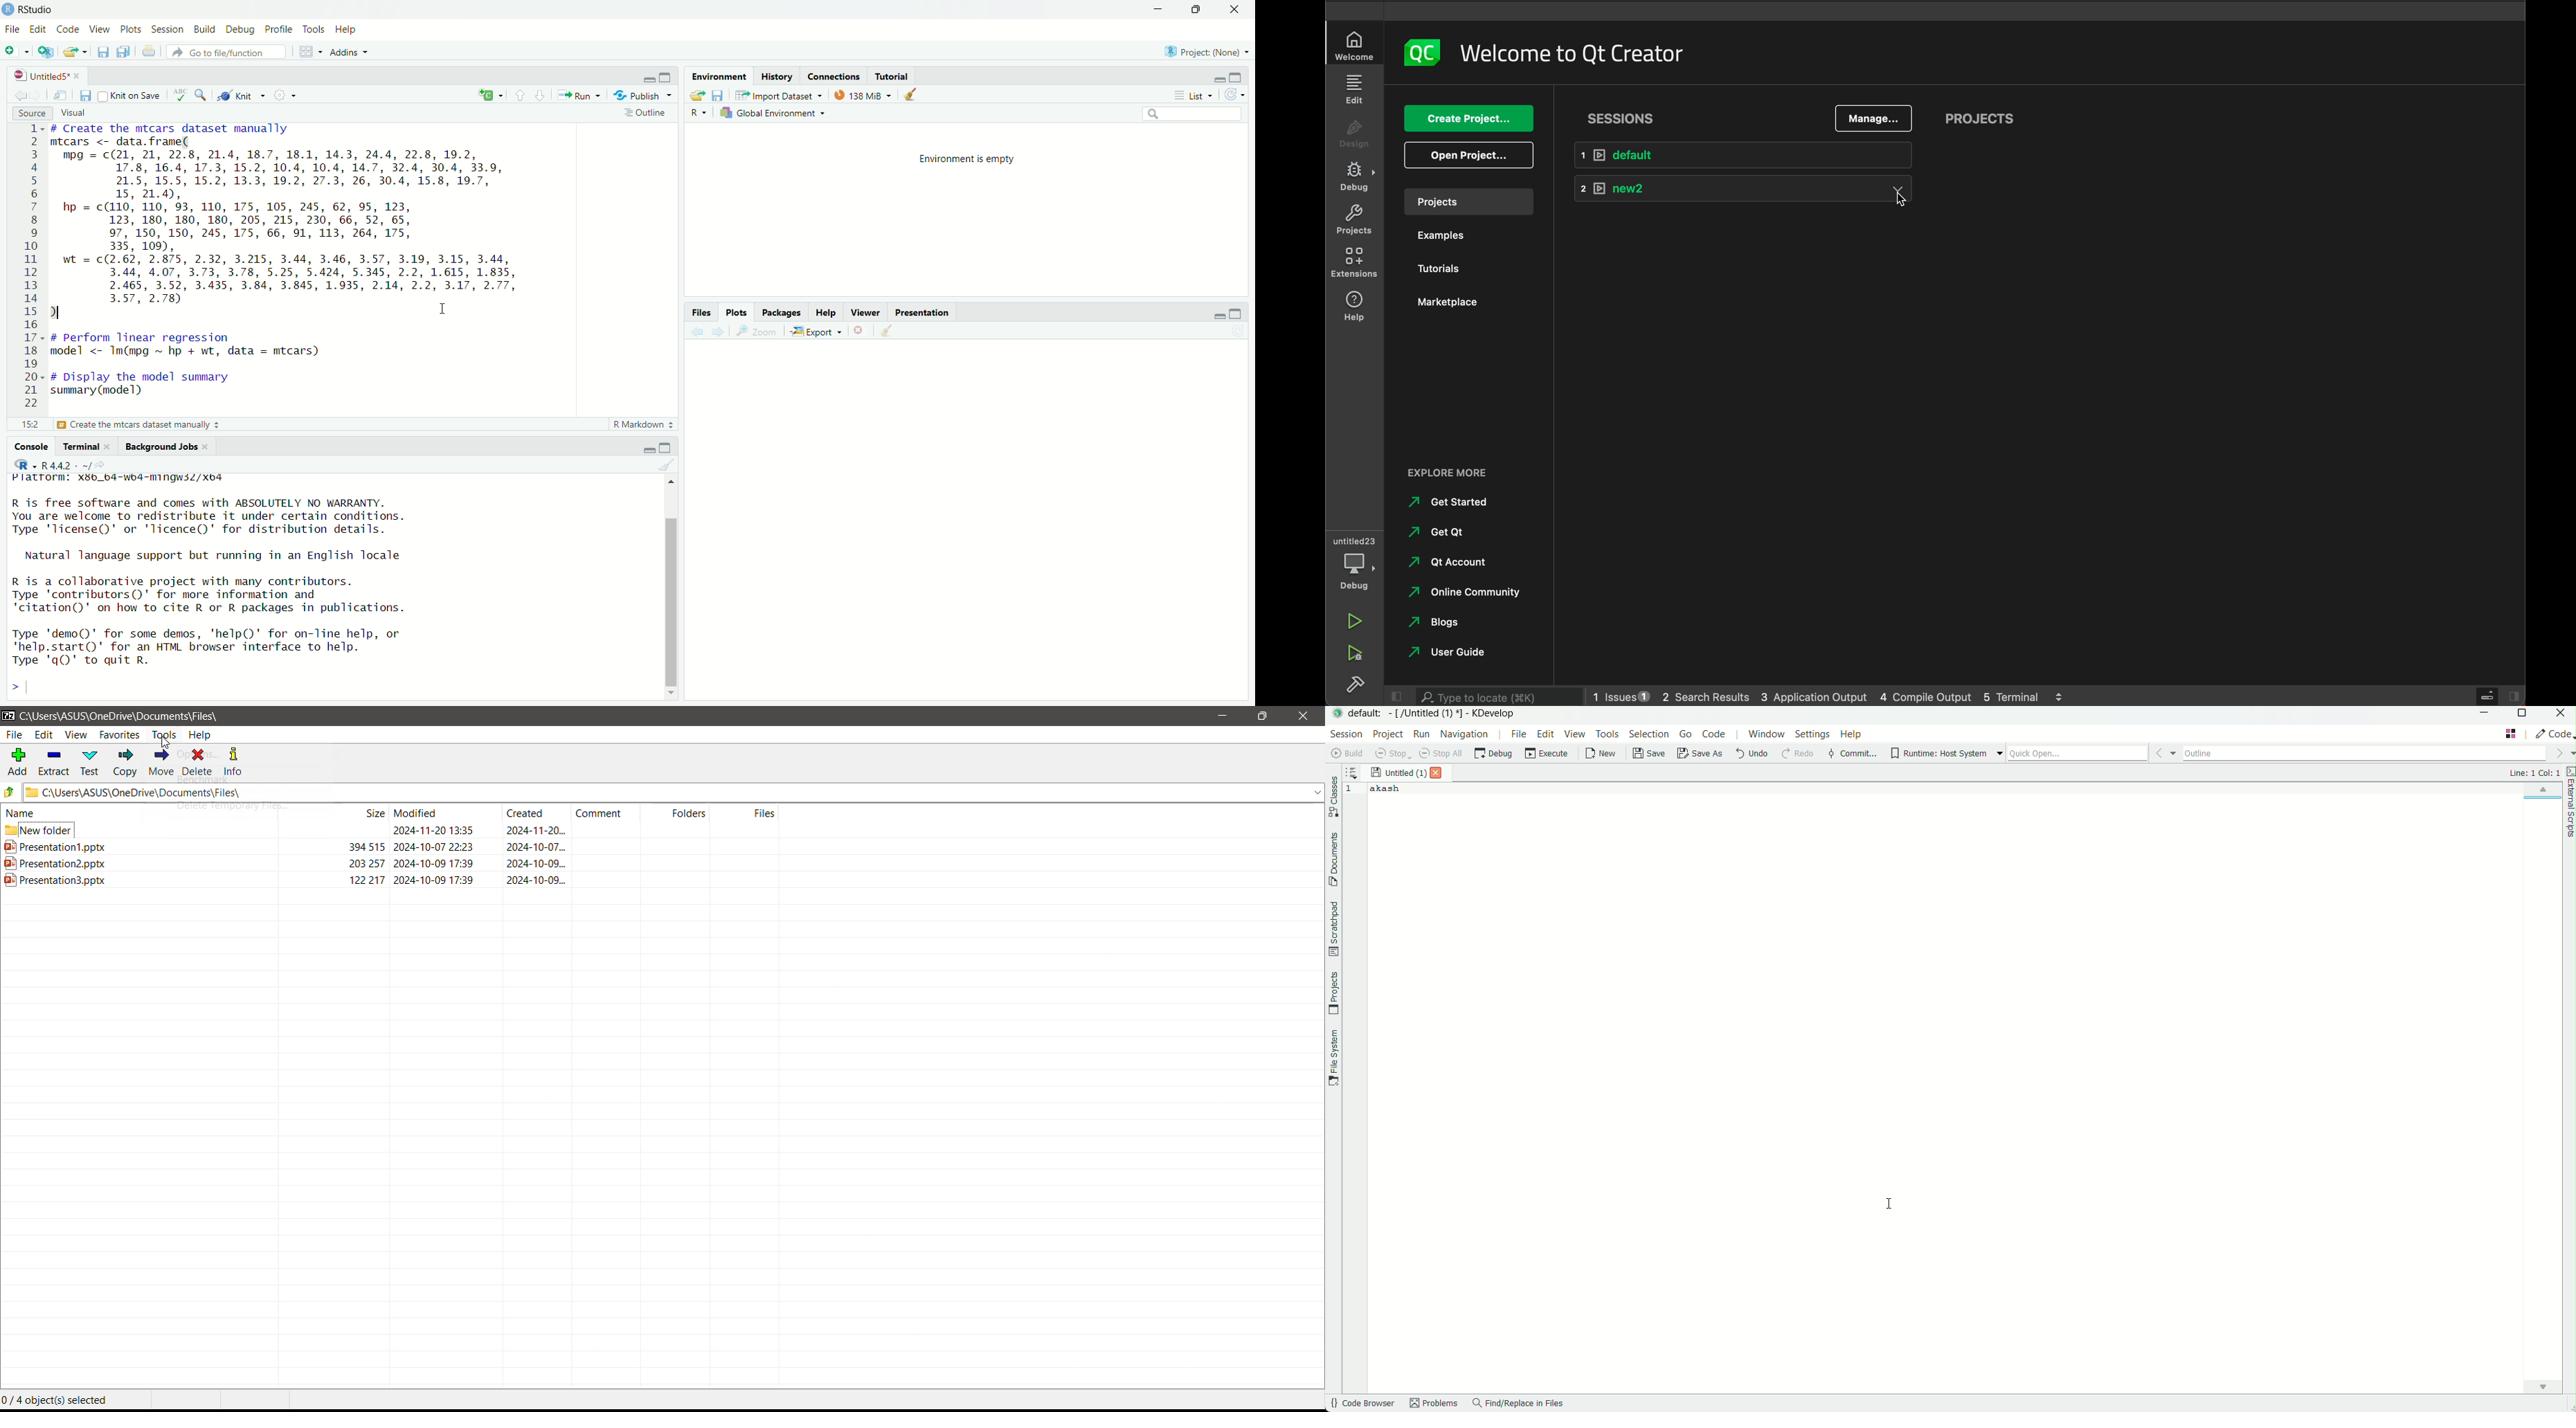  I want to click on help, so click(347, 30).